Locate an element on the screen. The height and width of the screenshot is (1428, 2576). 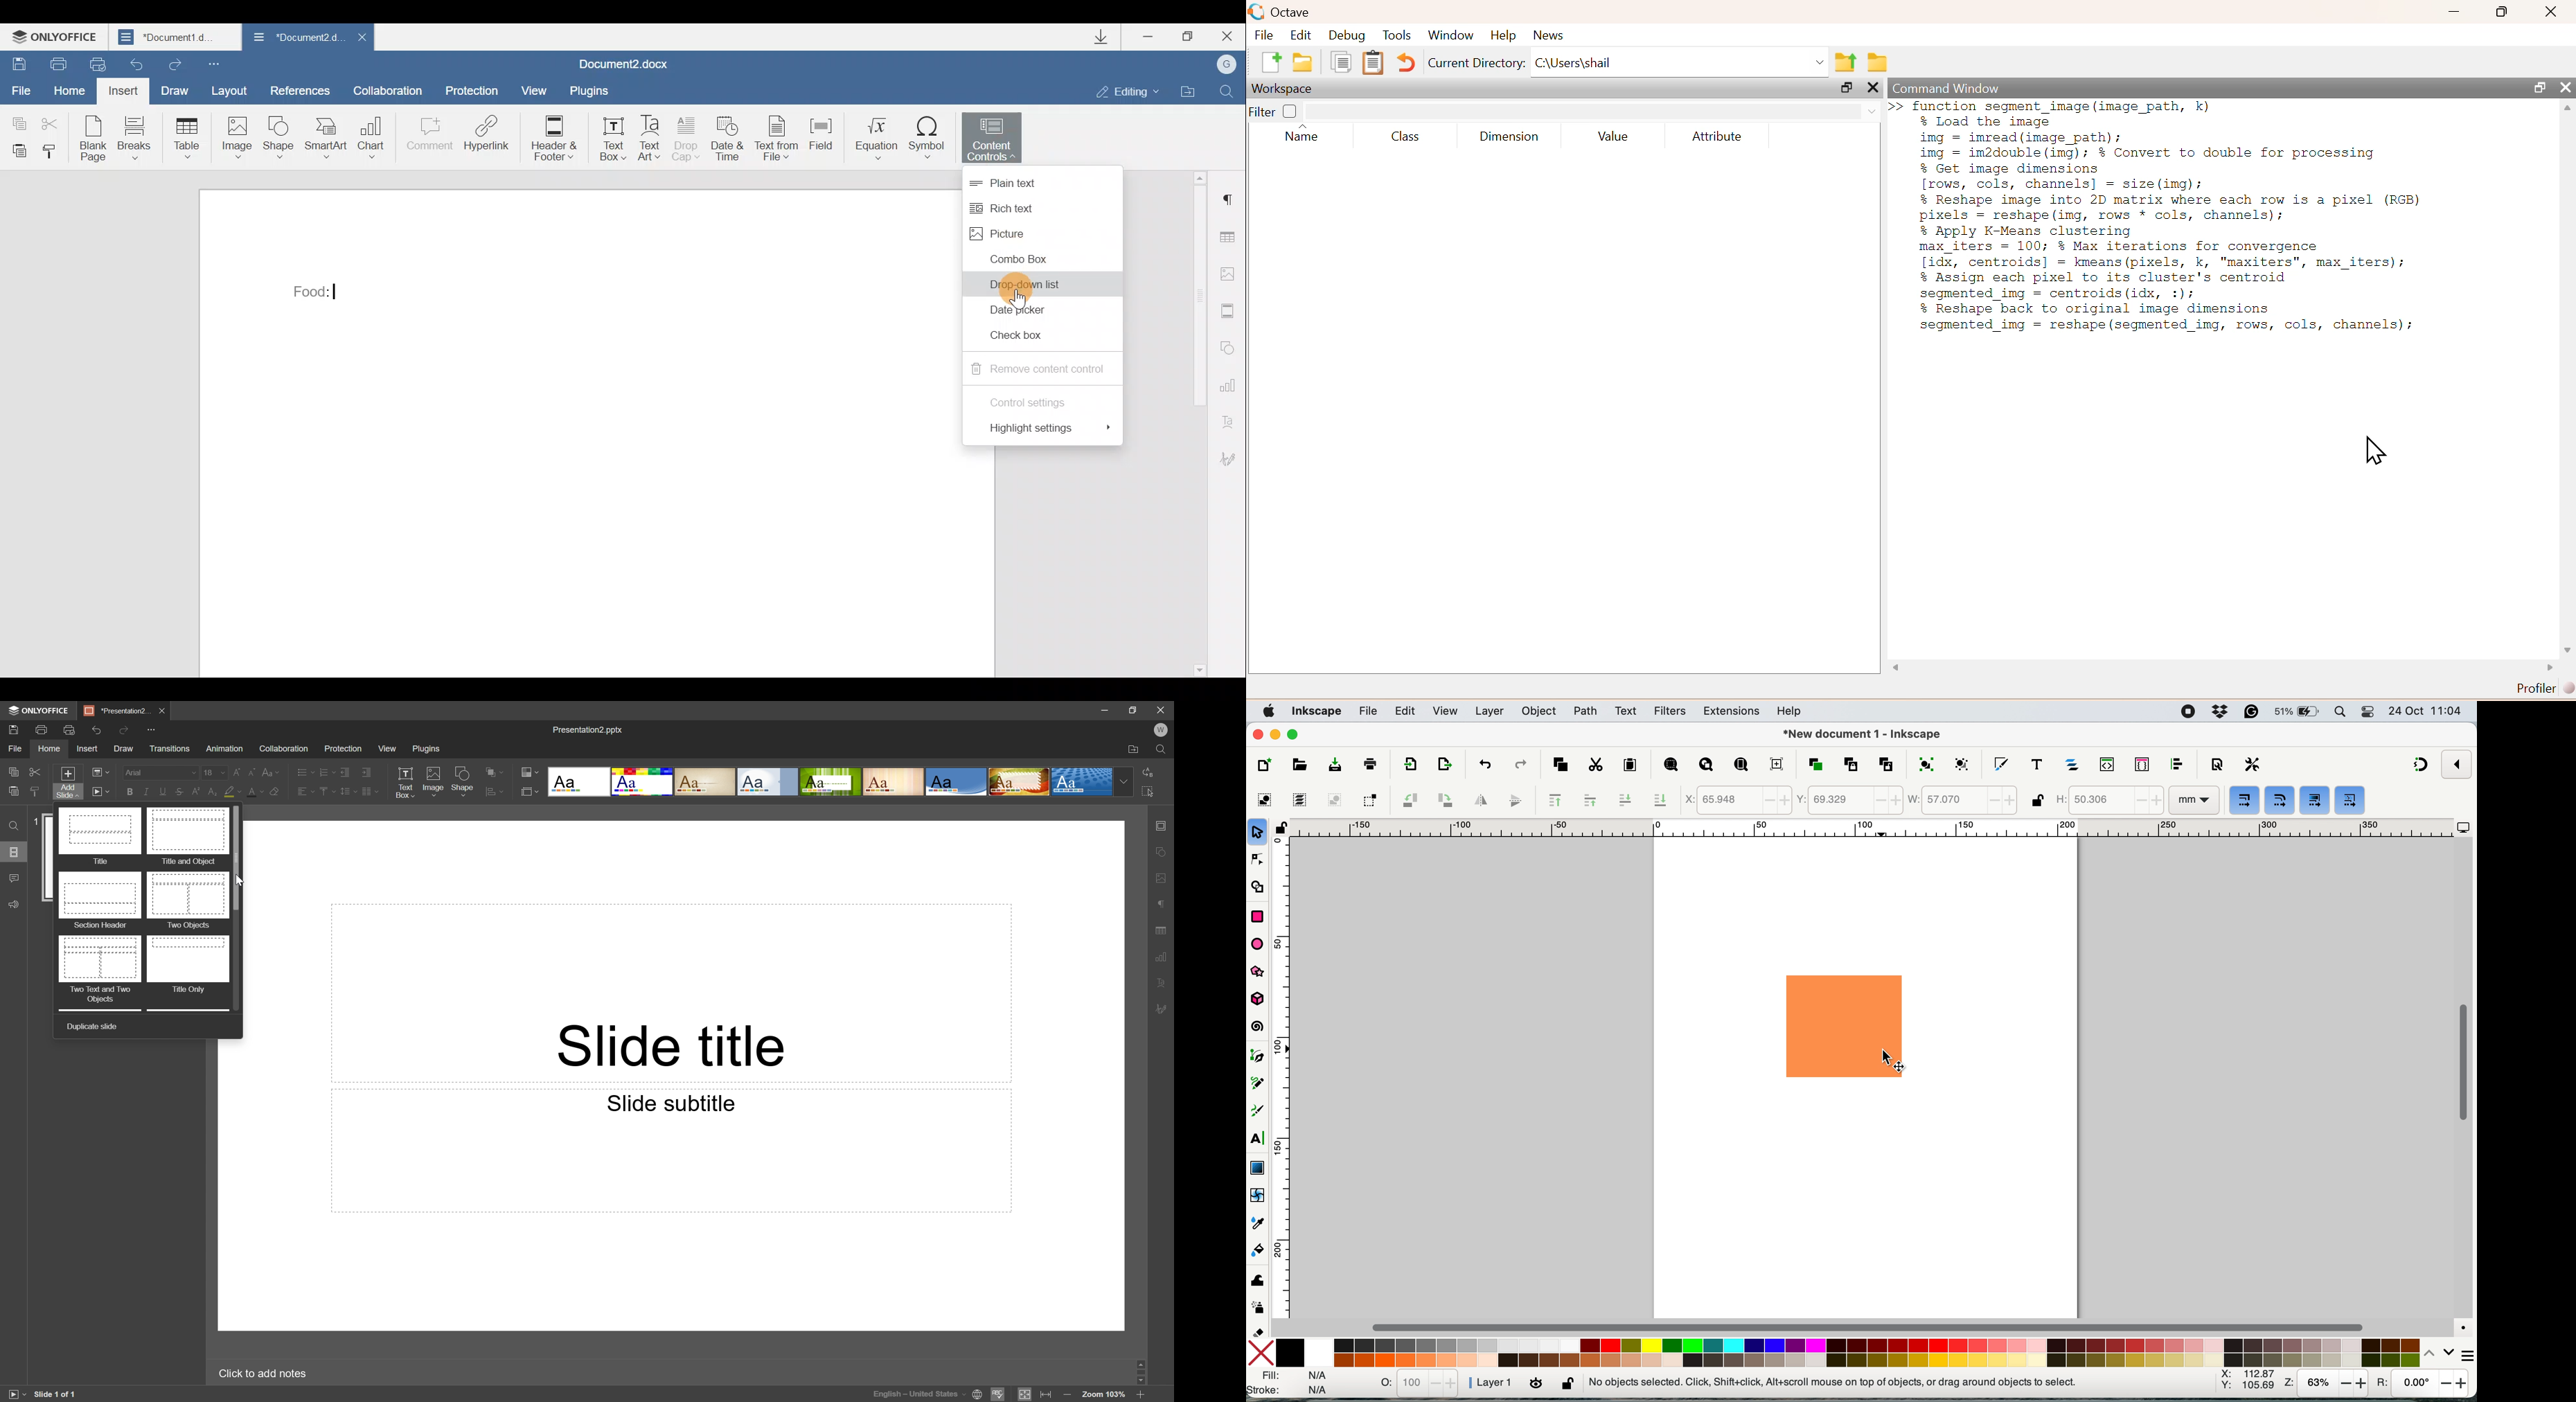
View is located at coordinates (387, 749).